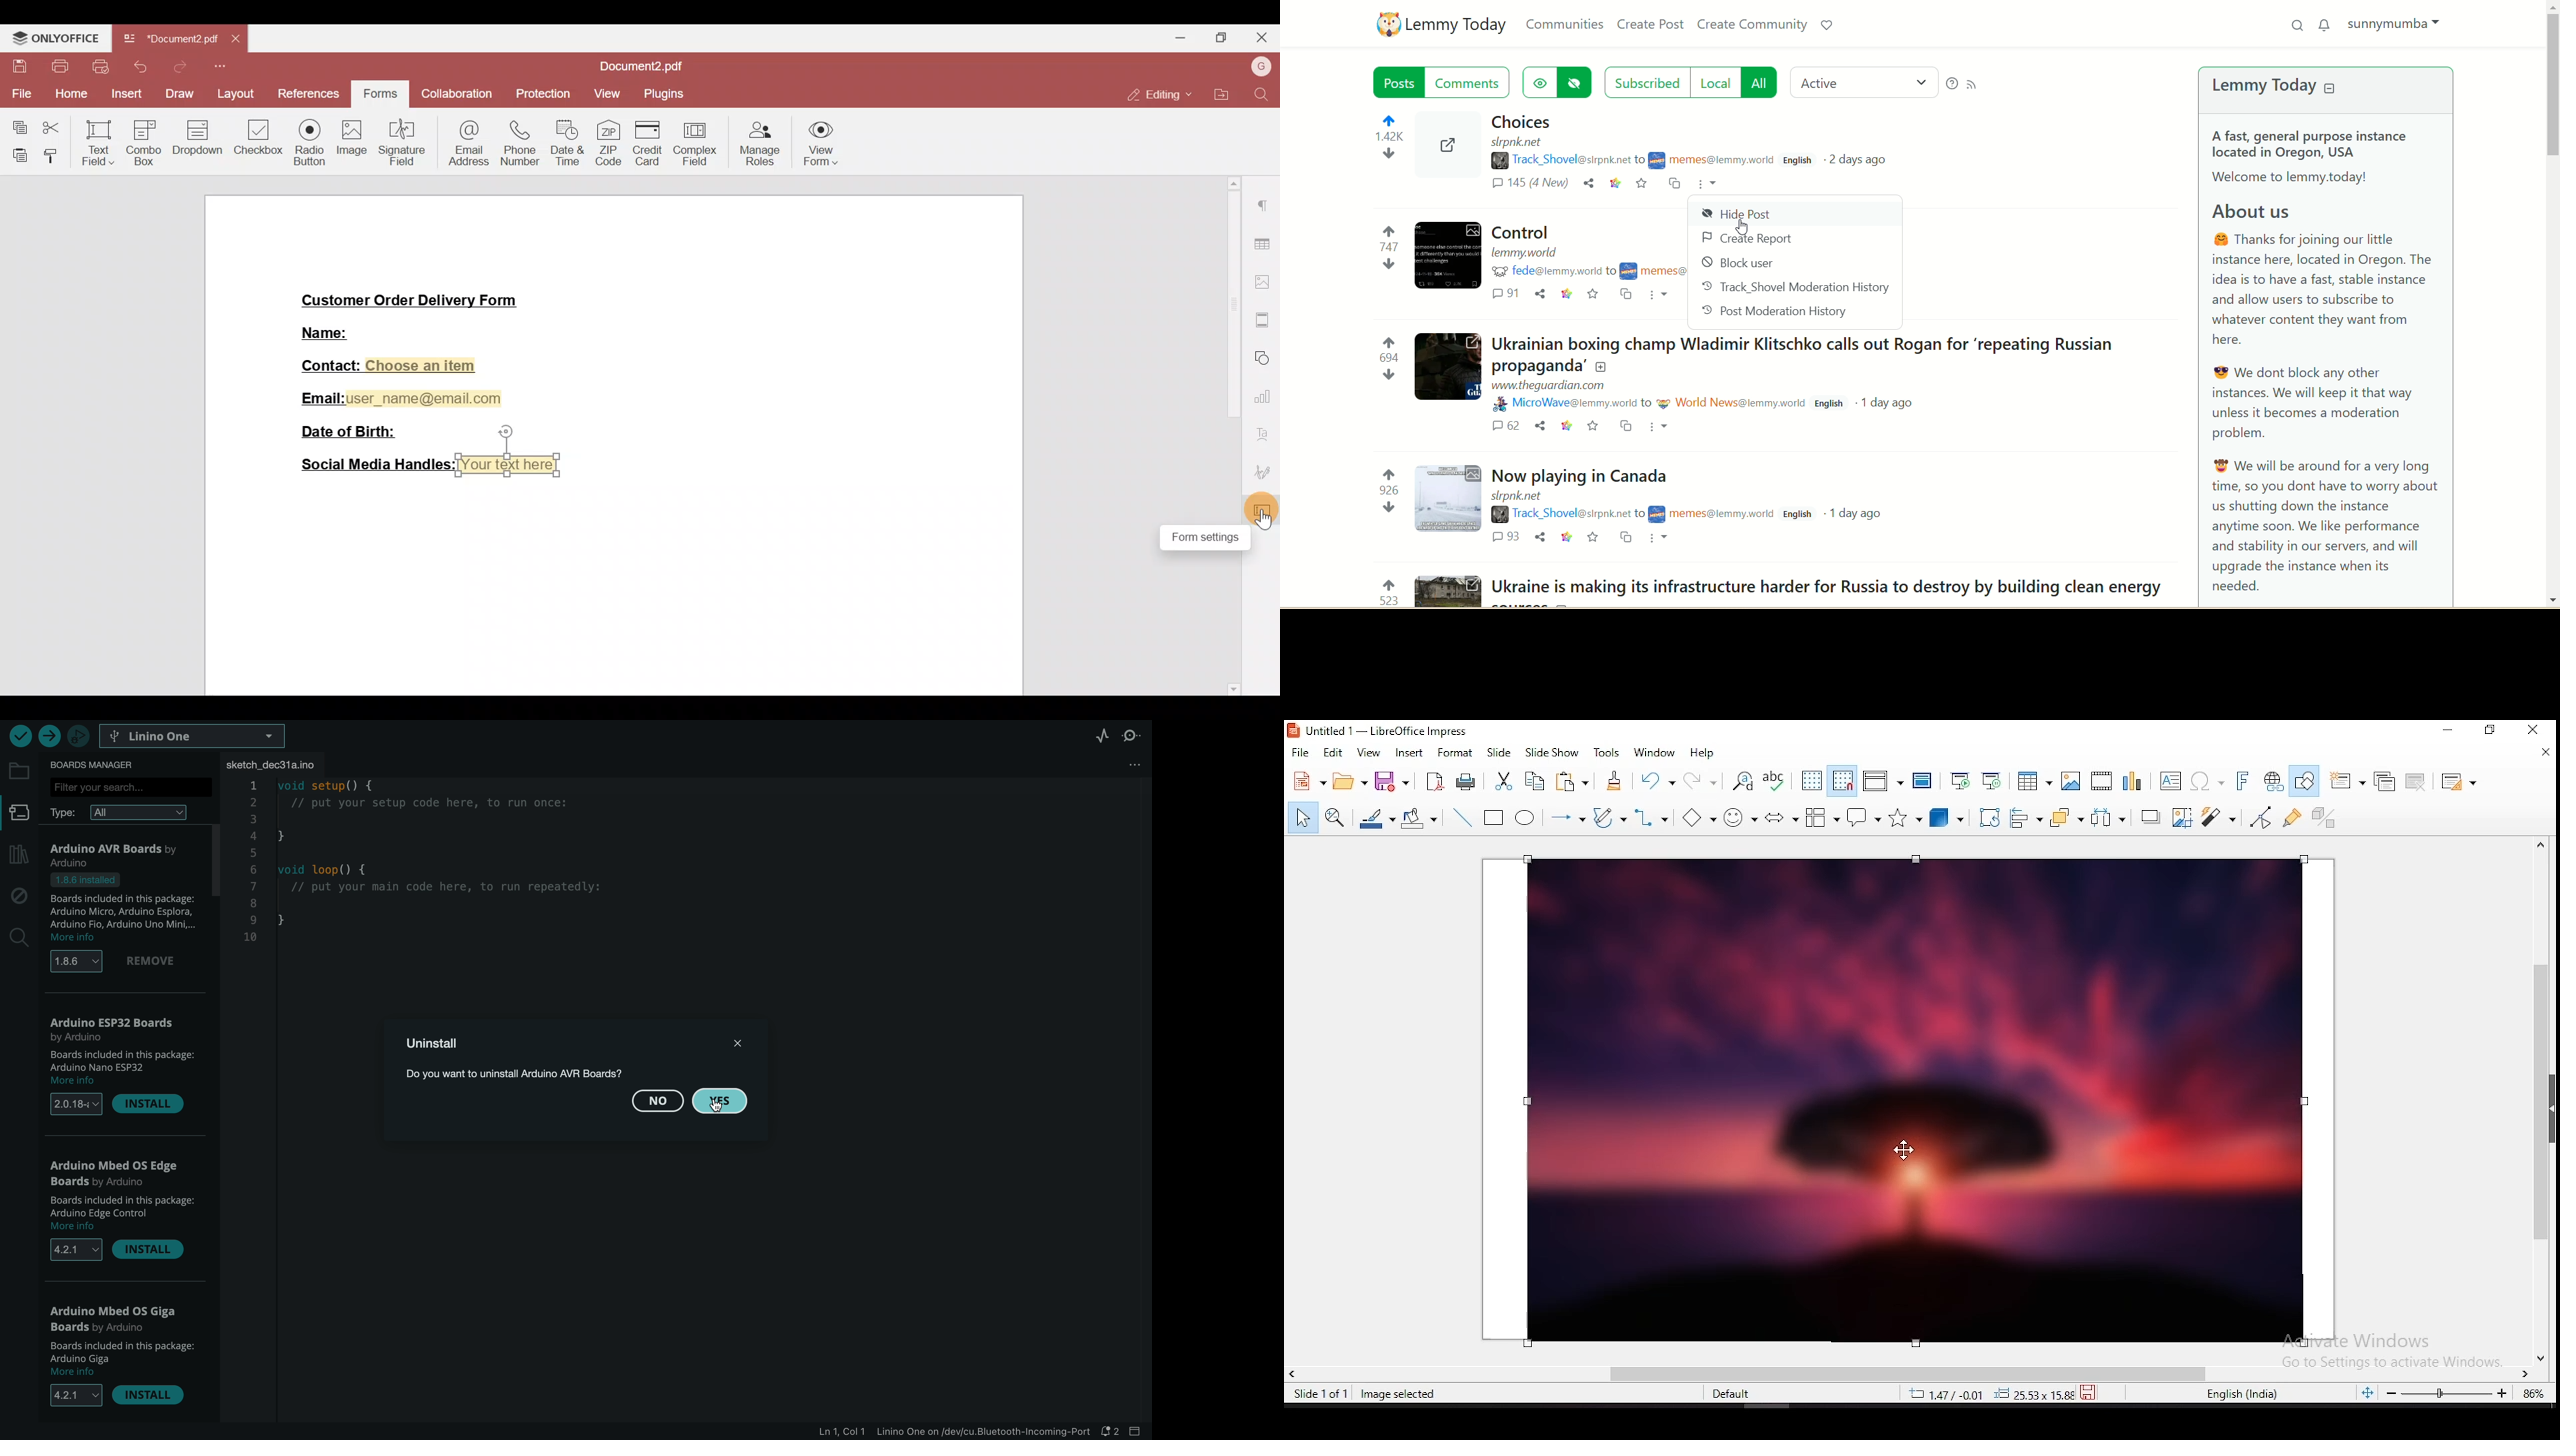  Describe the element at coordinates (617, 589) in the screenshot. I see `Working area` at that location.